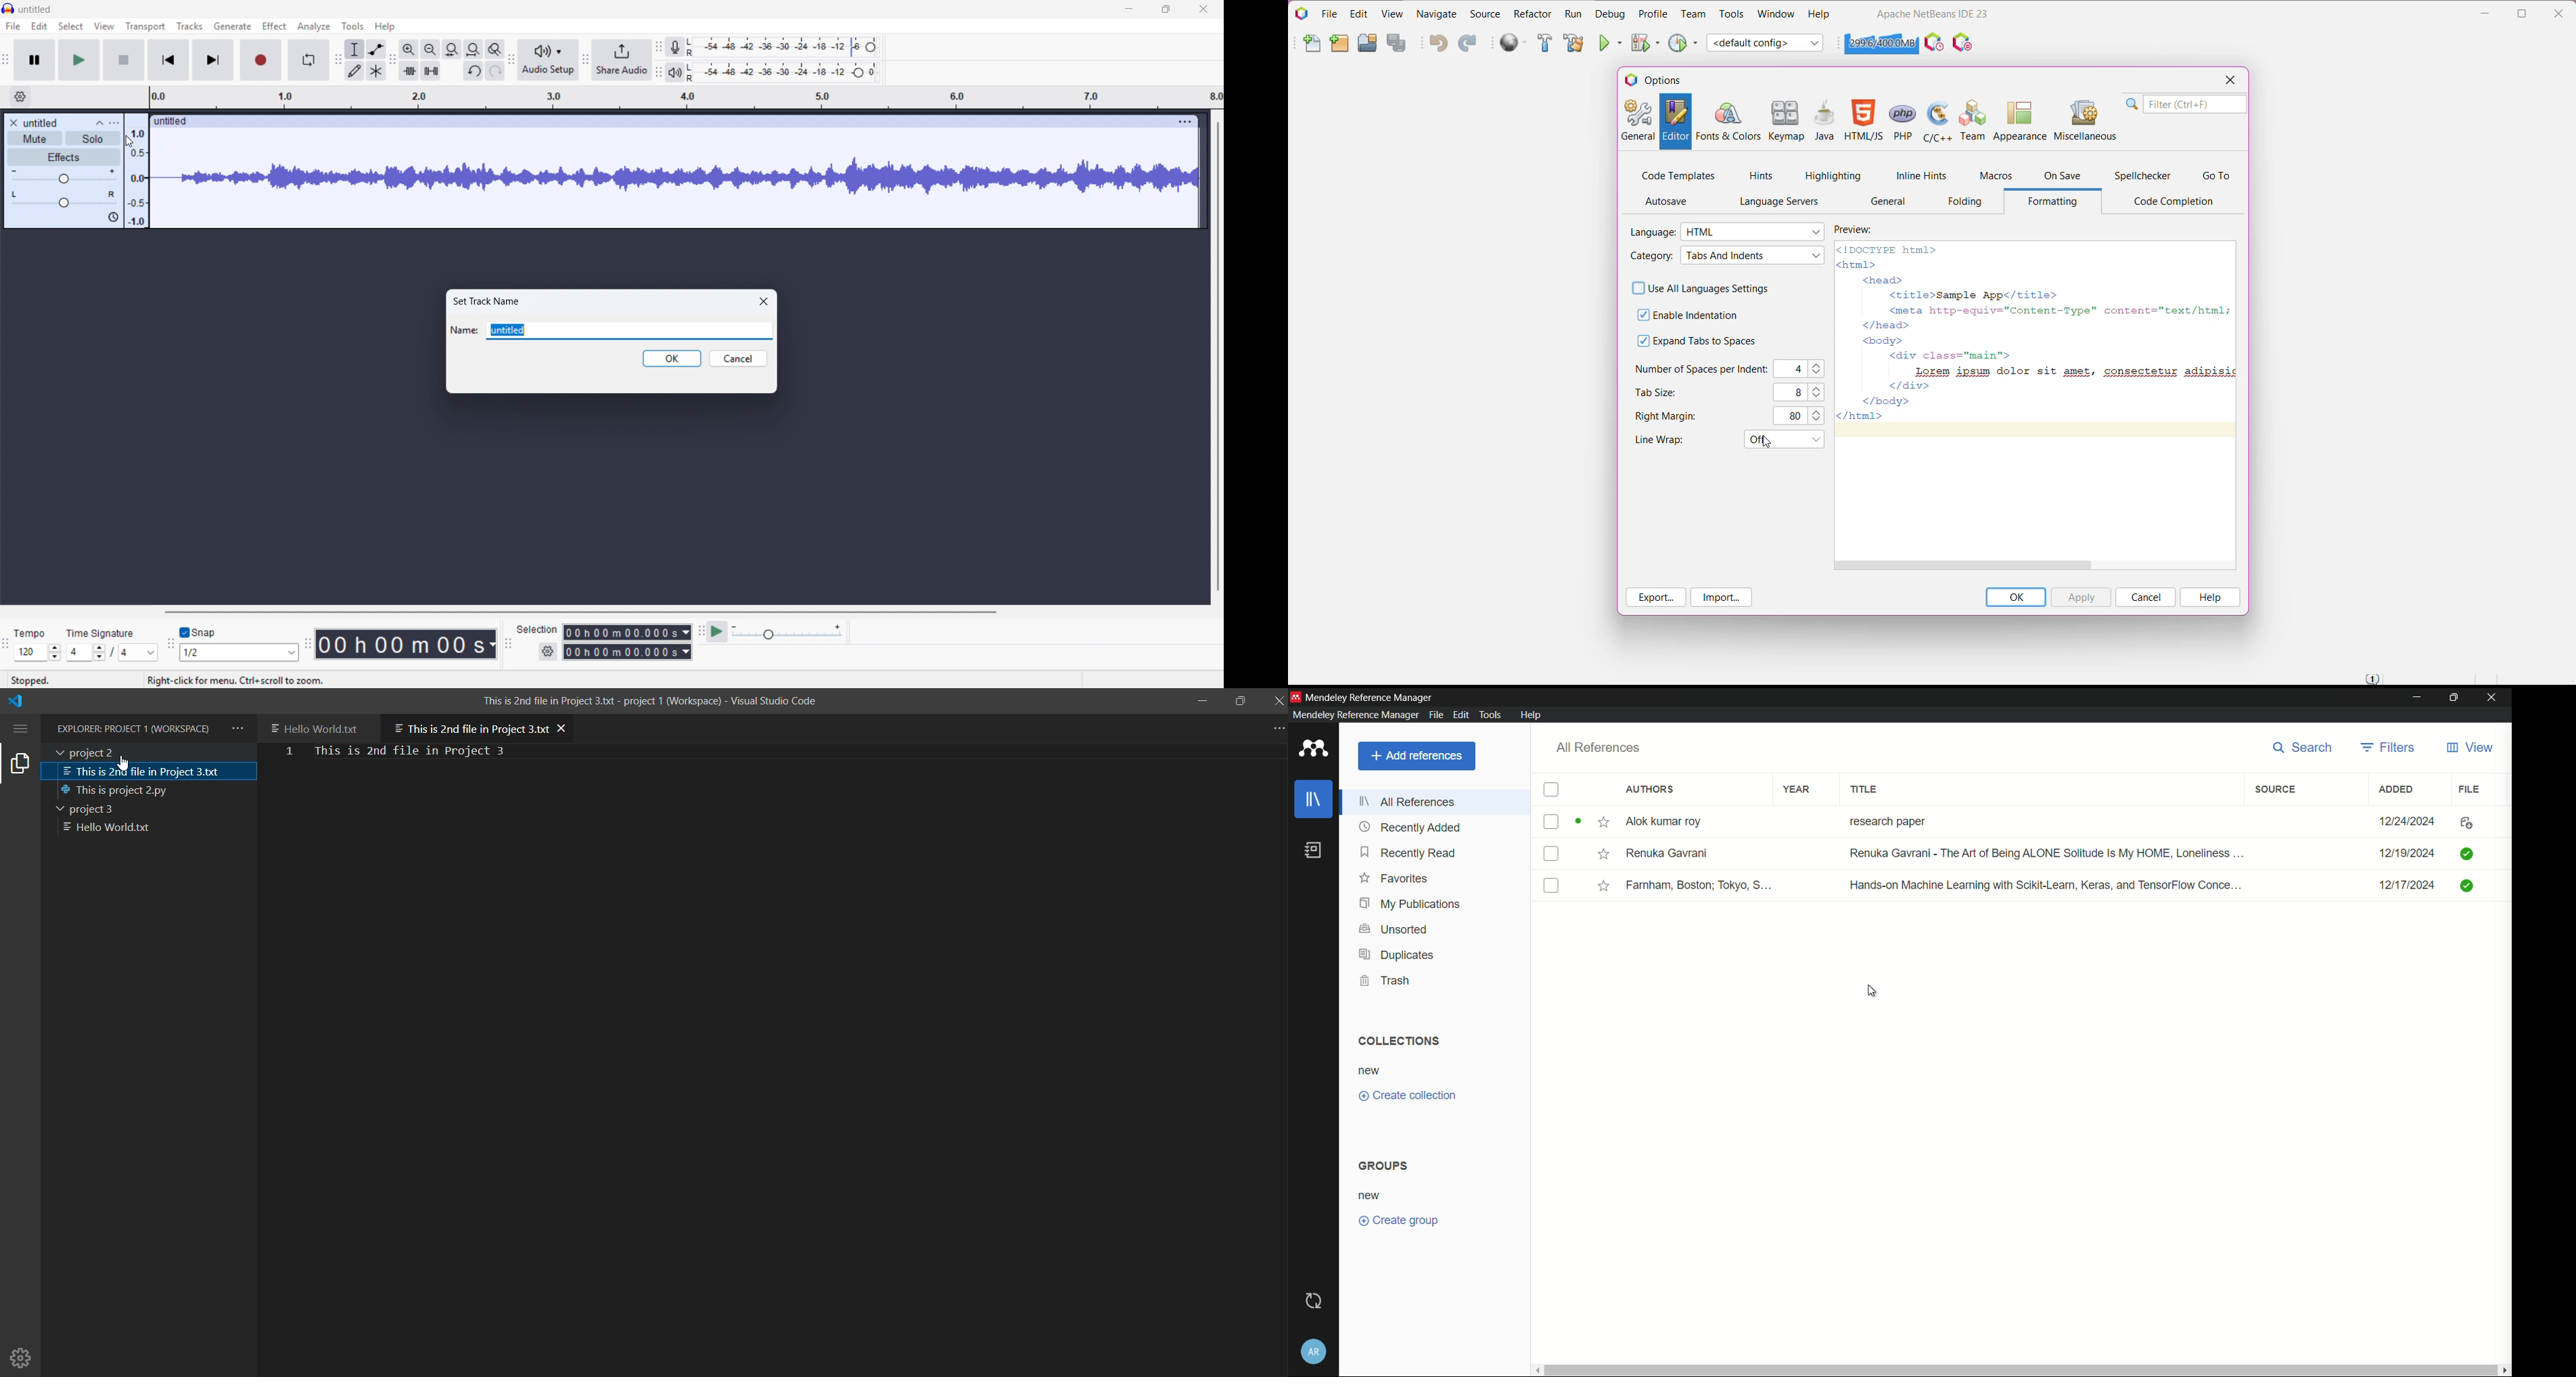 Image resolution: width=2576 pixels, height=1400 pixels. I want to click on new , so click(1373, 1195).